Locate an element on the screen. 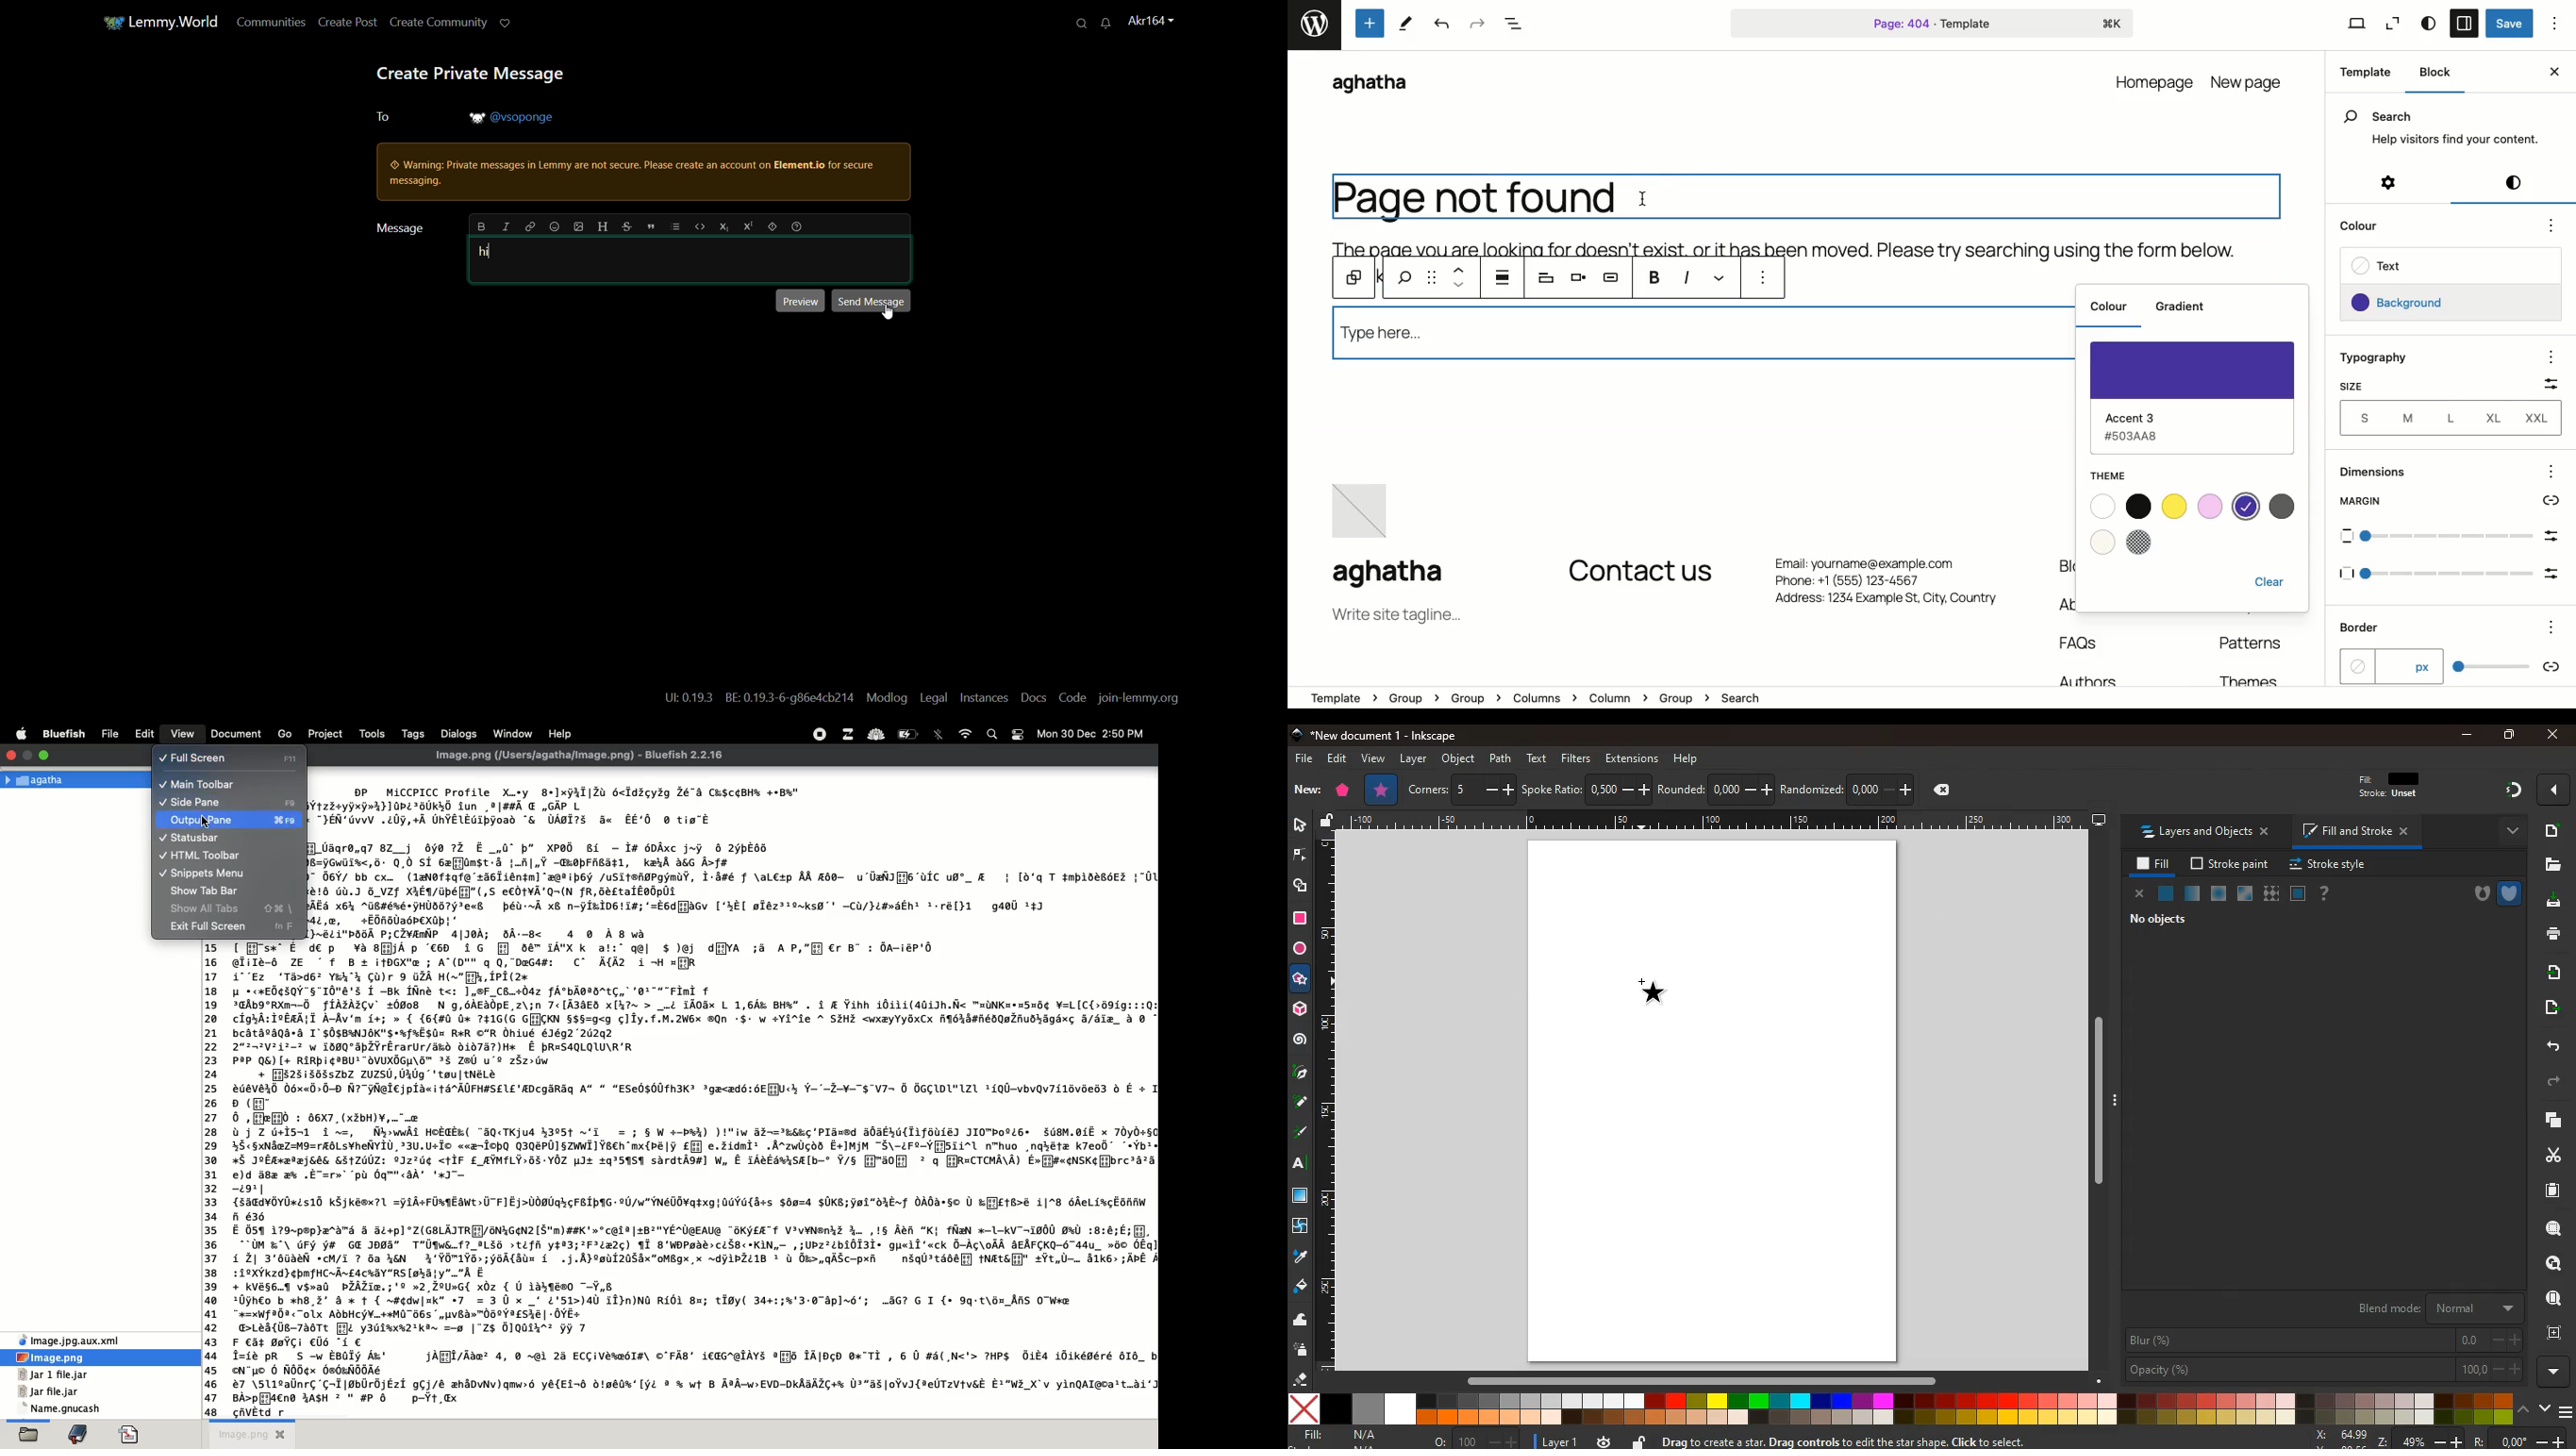  Close is located at coordinates (2556, 72).